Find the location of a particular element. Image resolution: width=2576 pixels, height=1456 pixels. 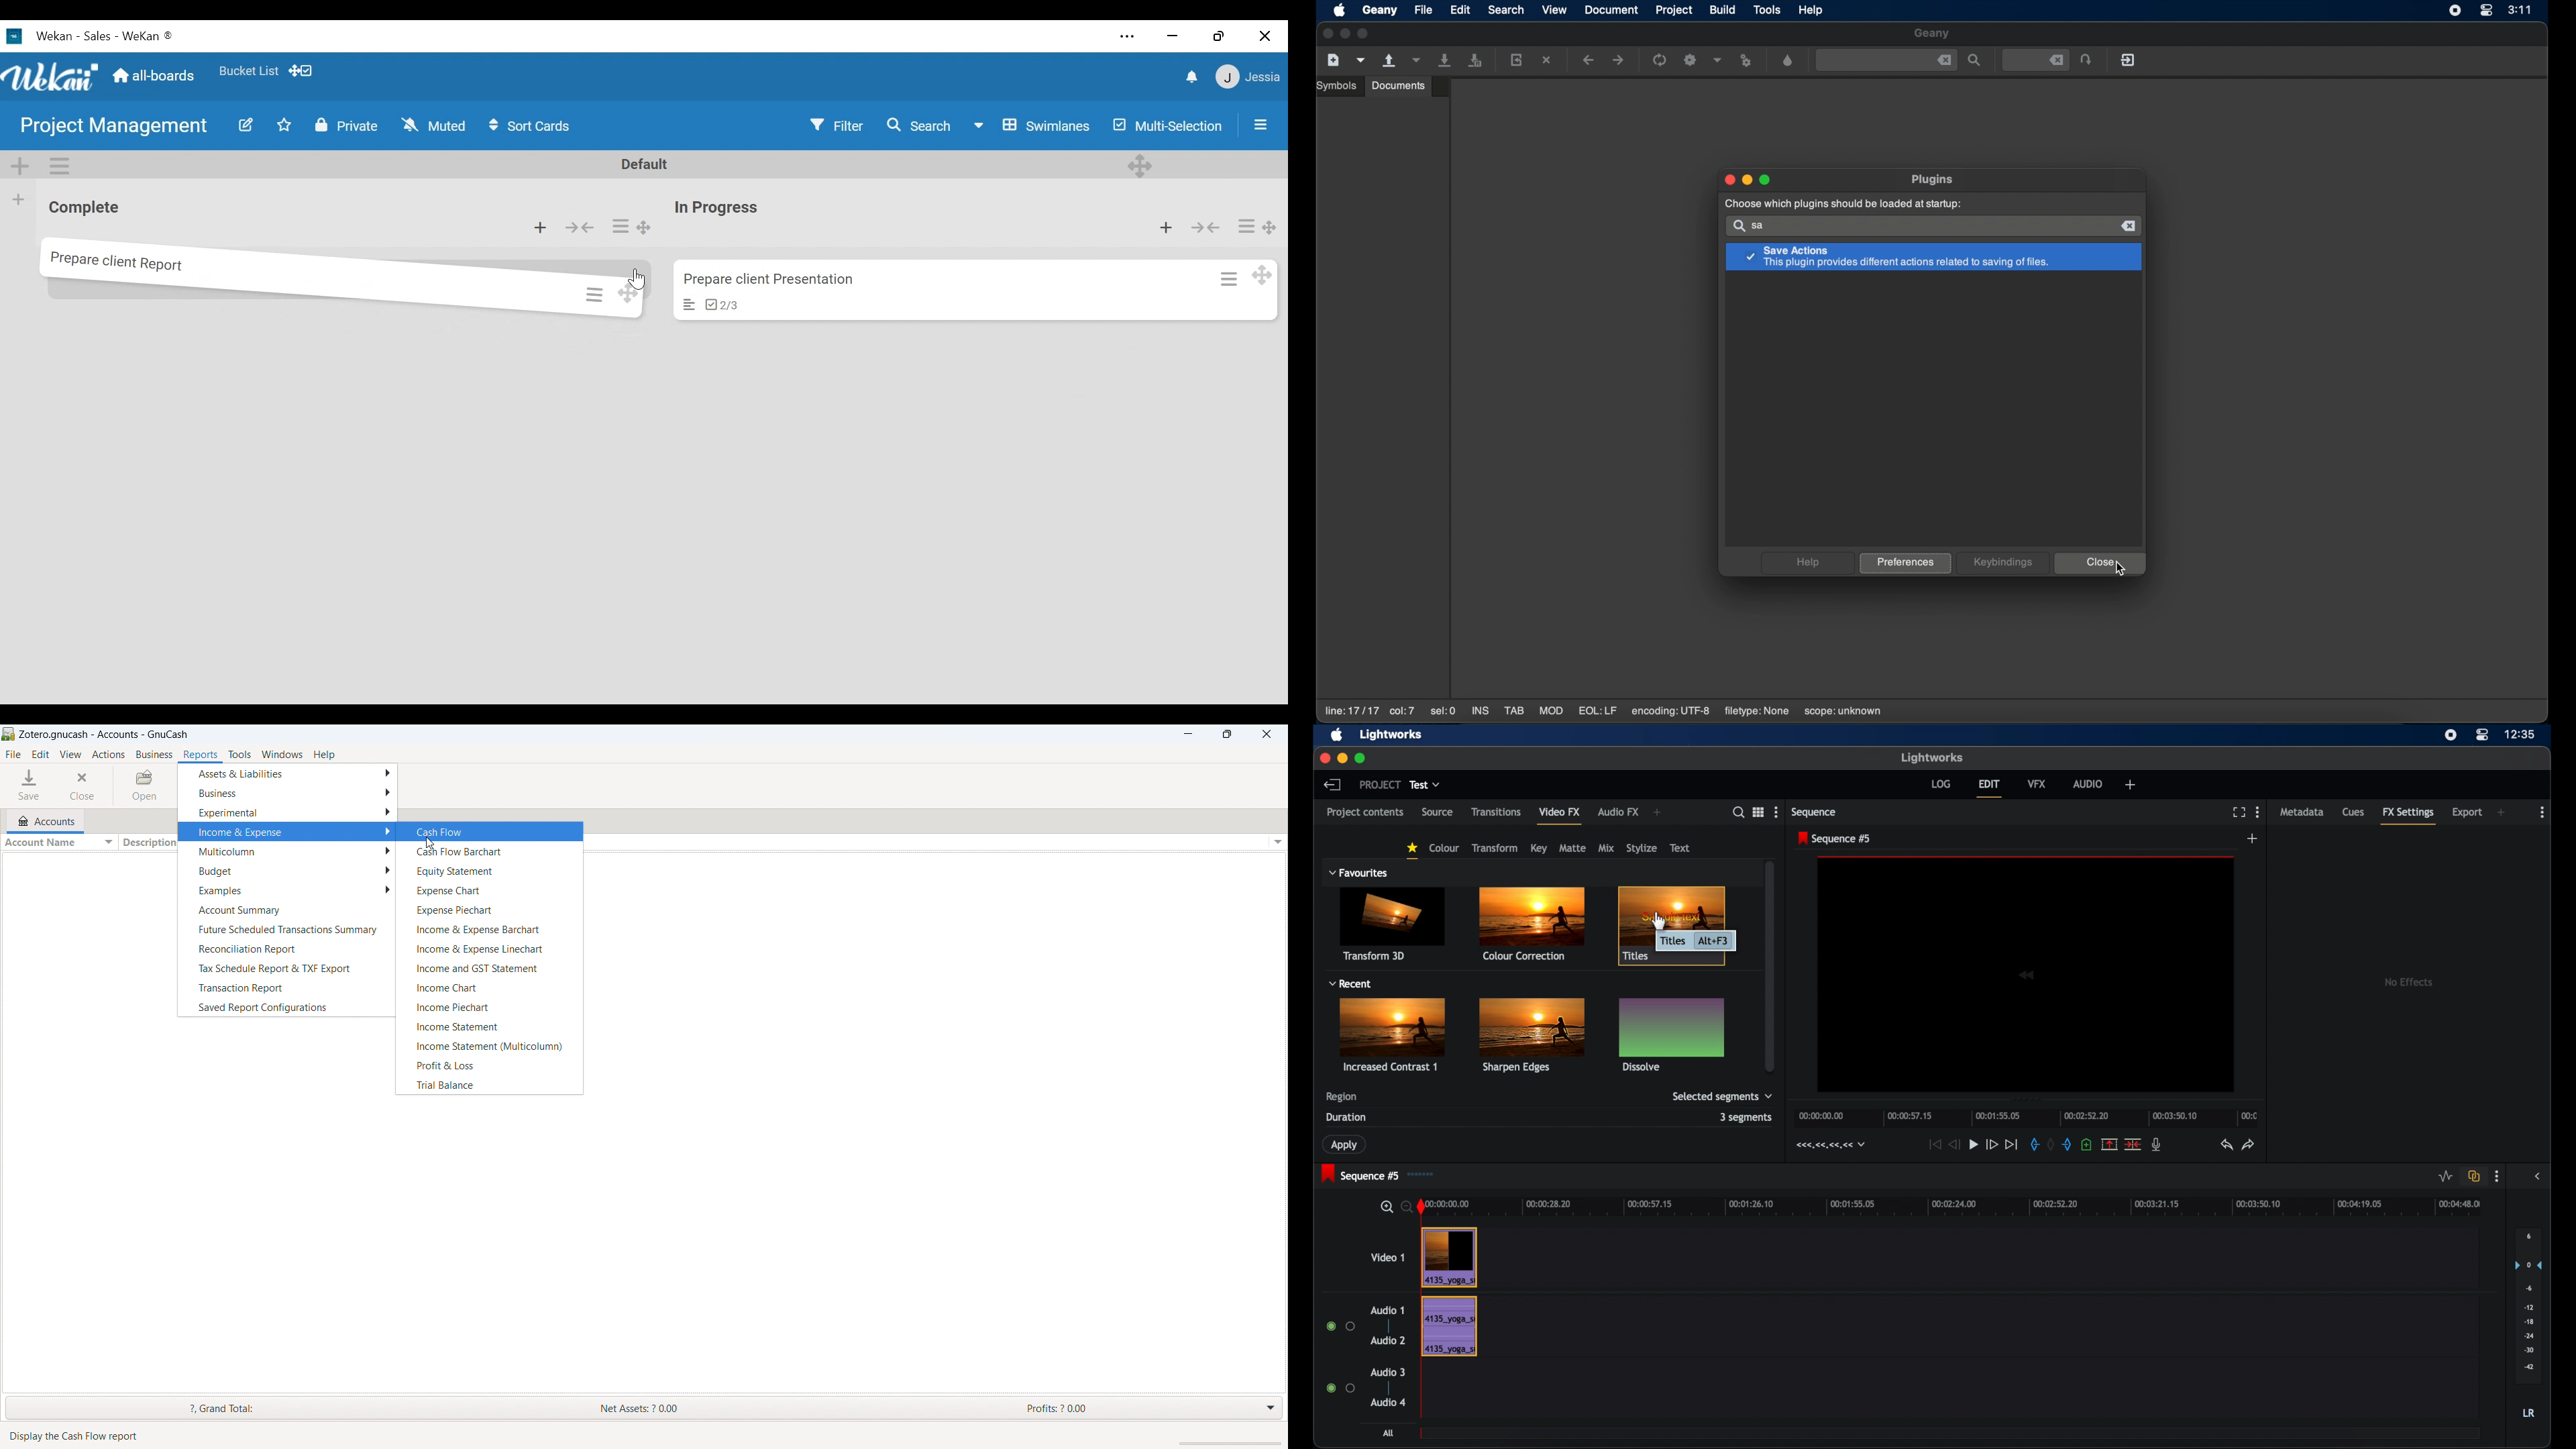

transitions is located at coordinates (1497, 812).